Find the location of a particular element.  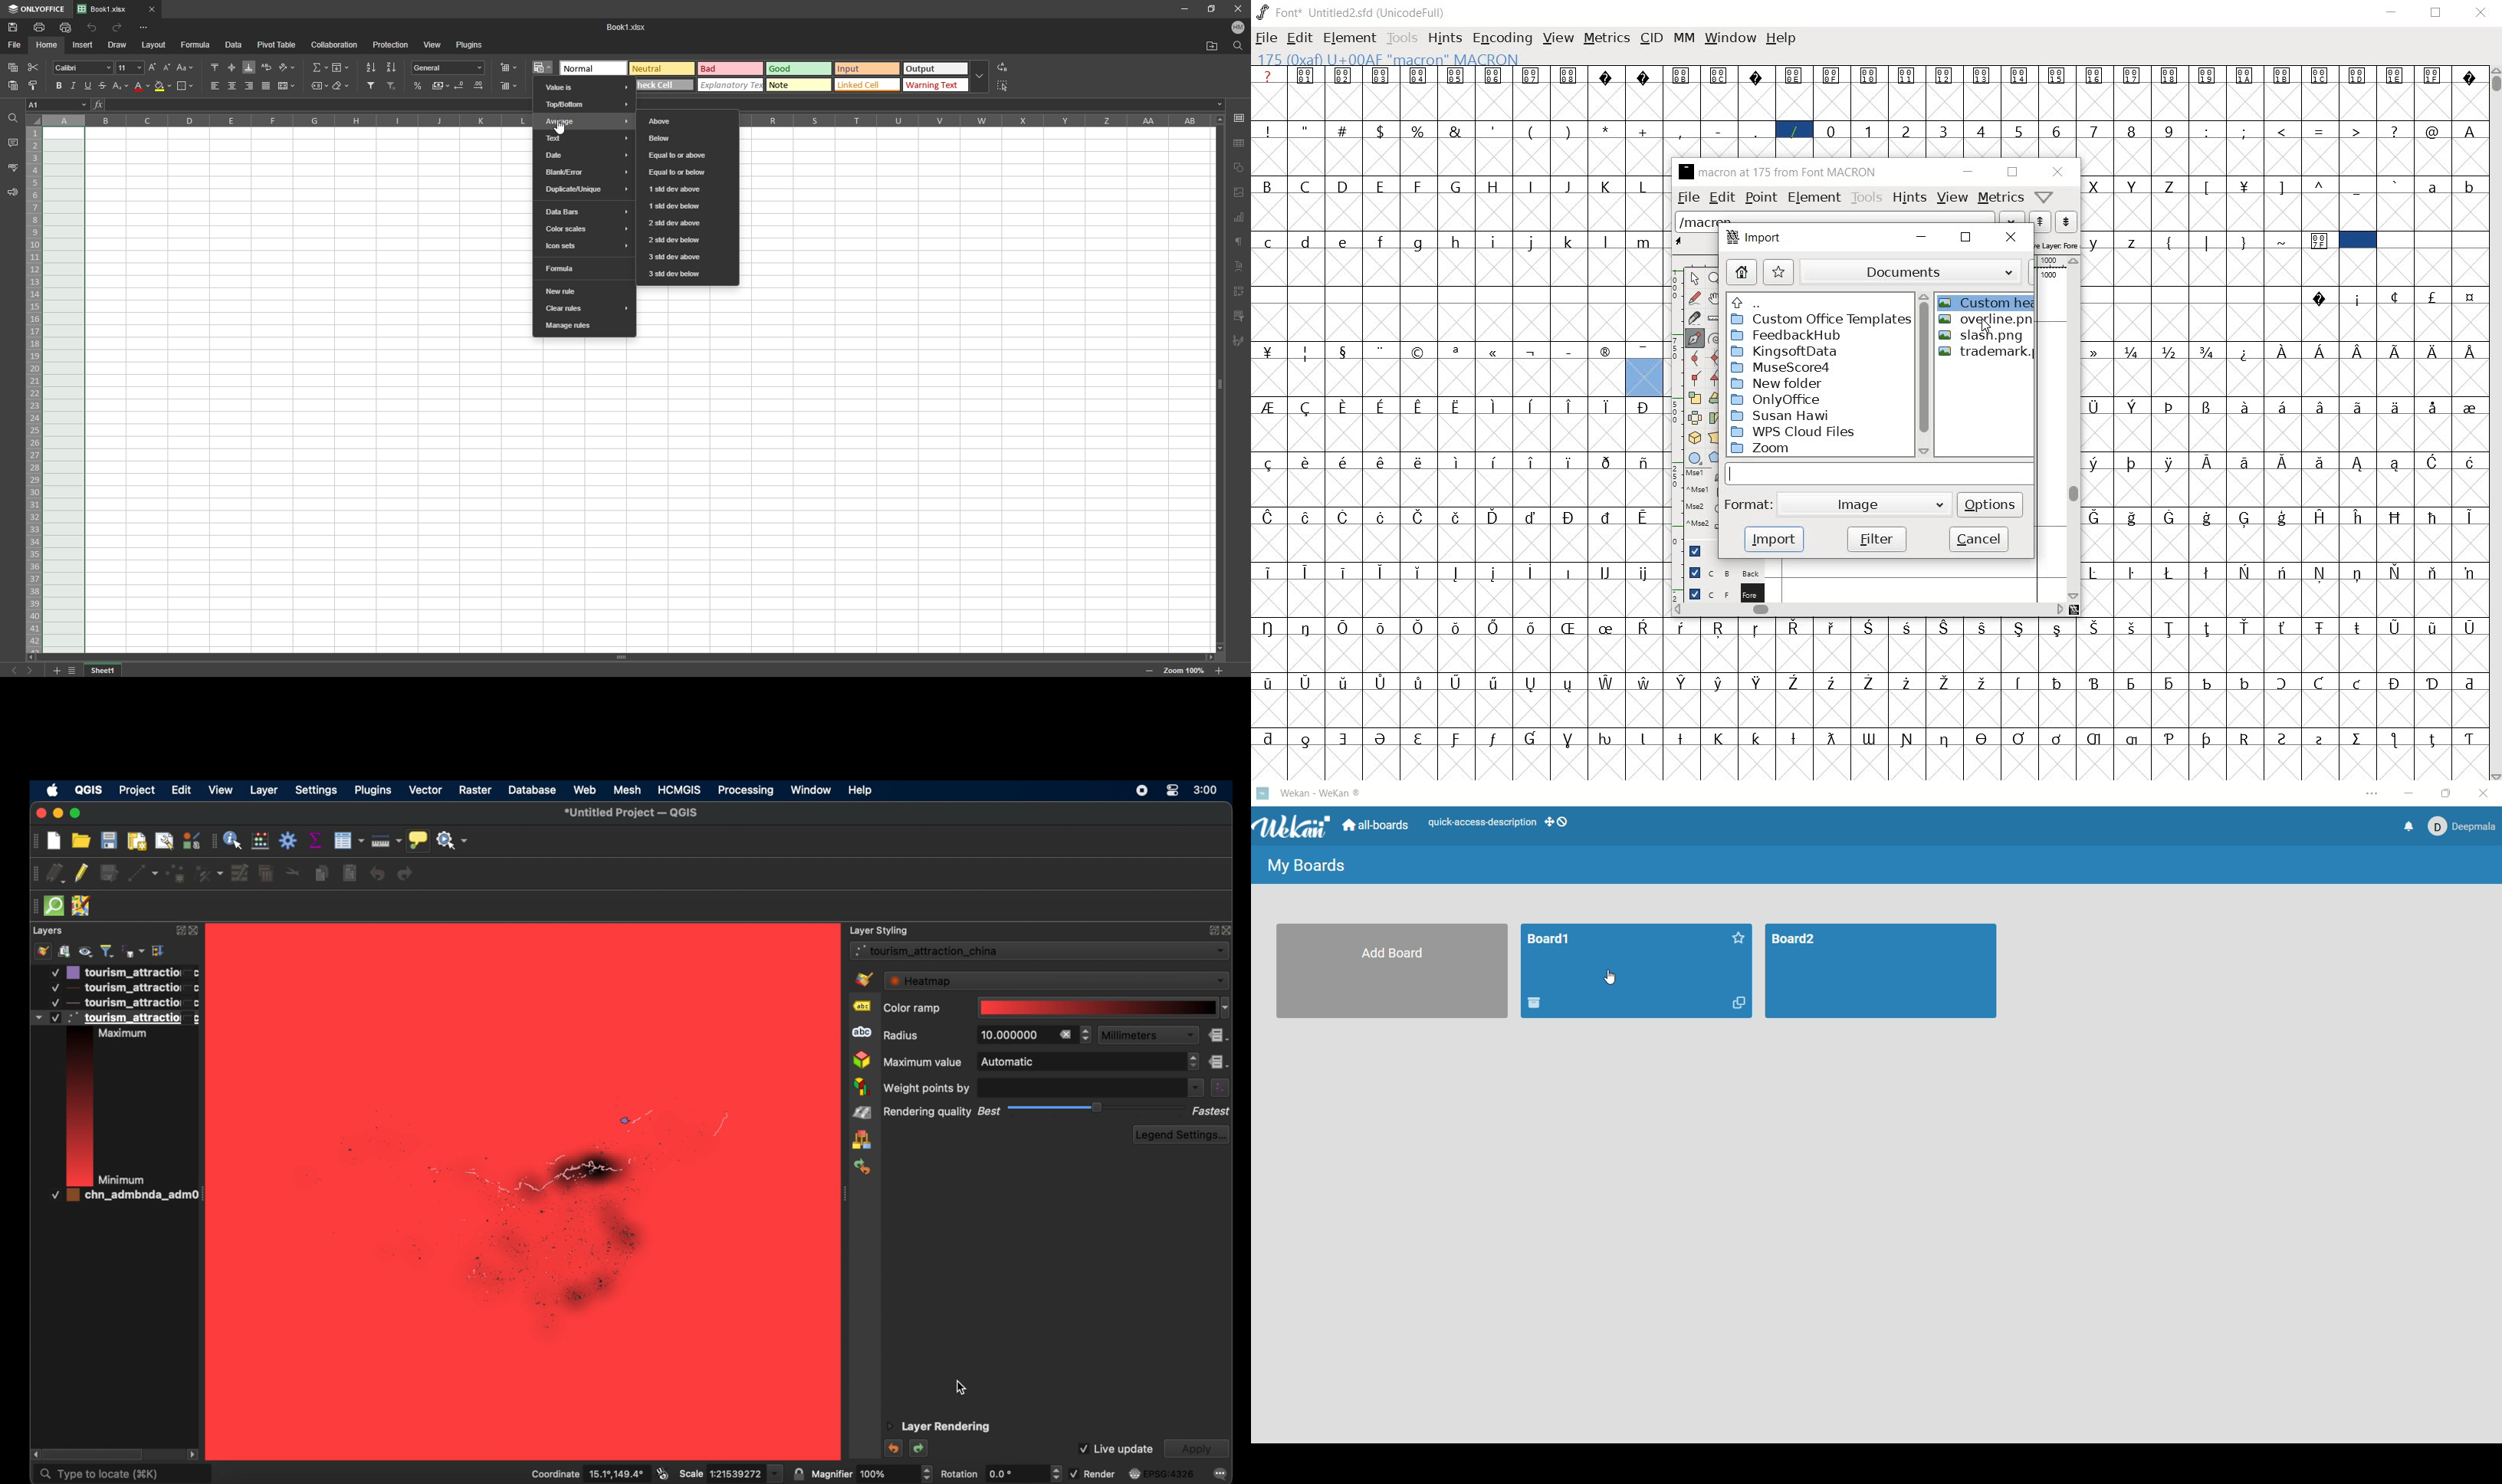

Close is located at coordinates (2481, 13).